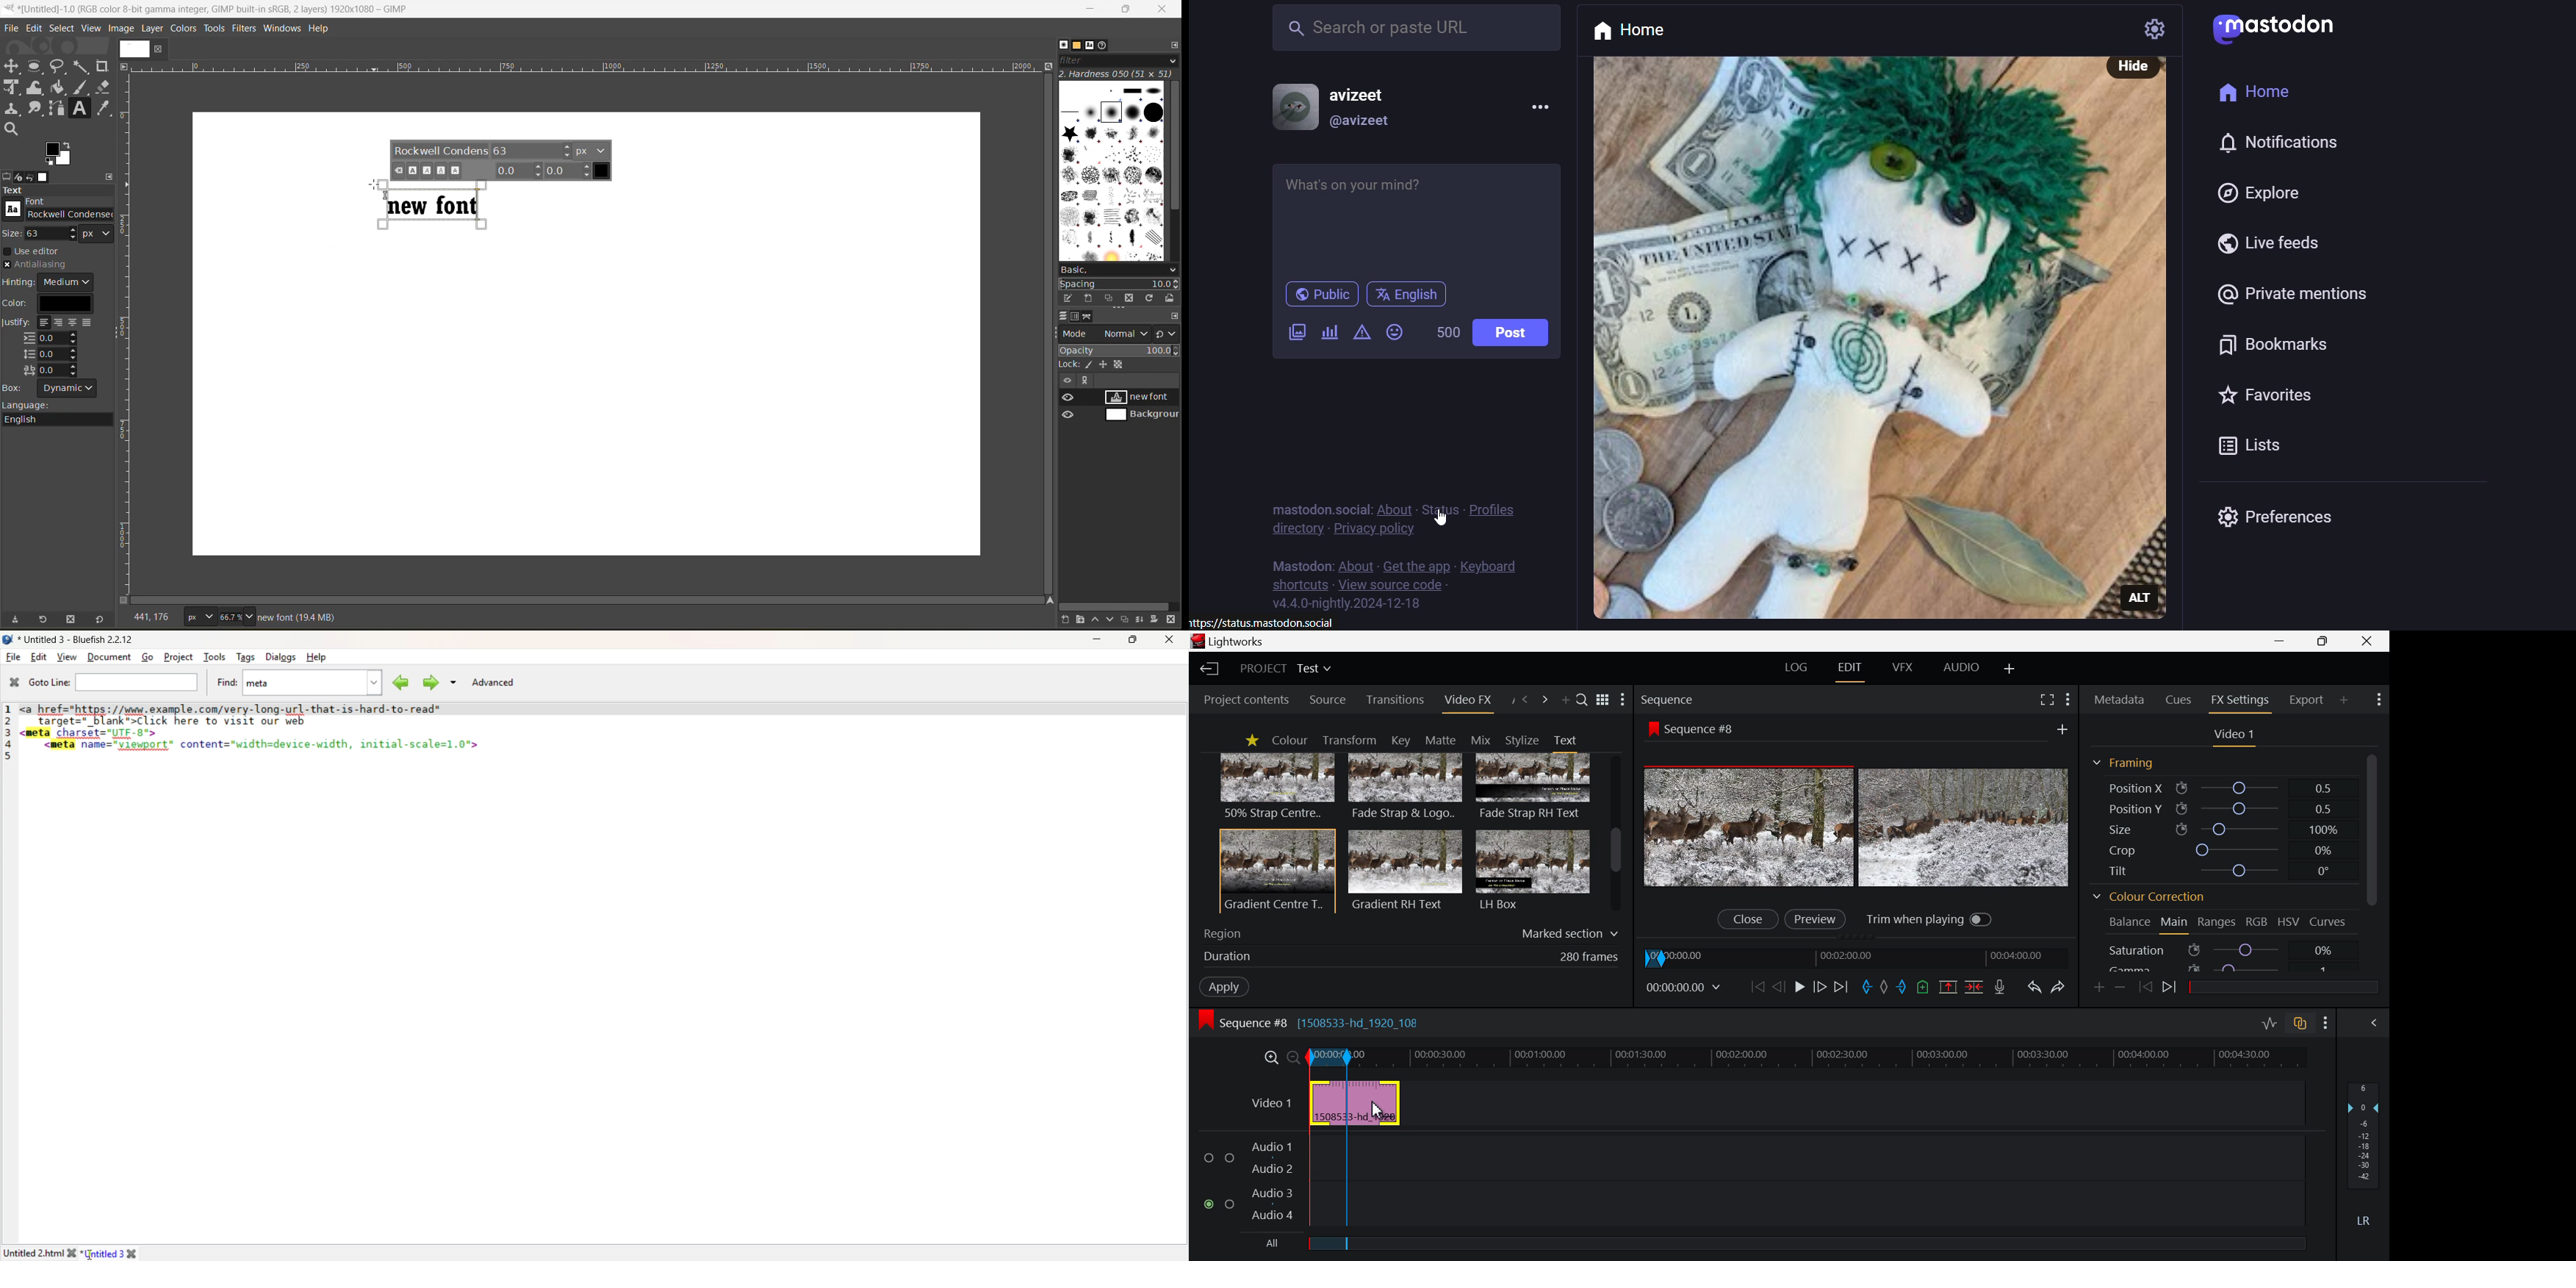 This screenshot has height=1288, width=2576. I want to click on image, so click(123, 28).